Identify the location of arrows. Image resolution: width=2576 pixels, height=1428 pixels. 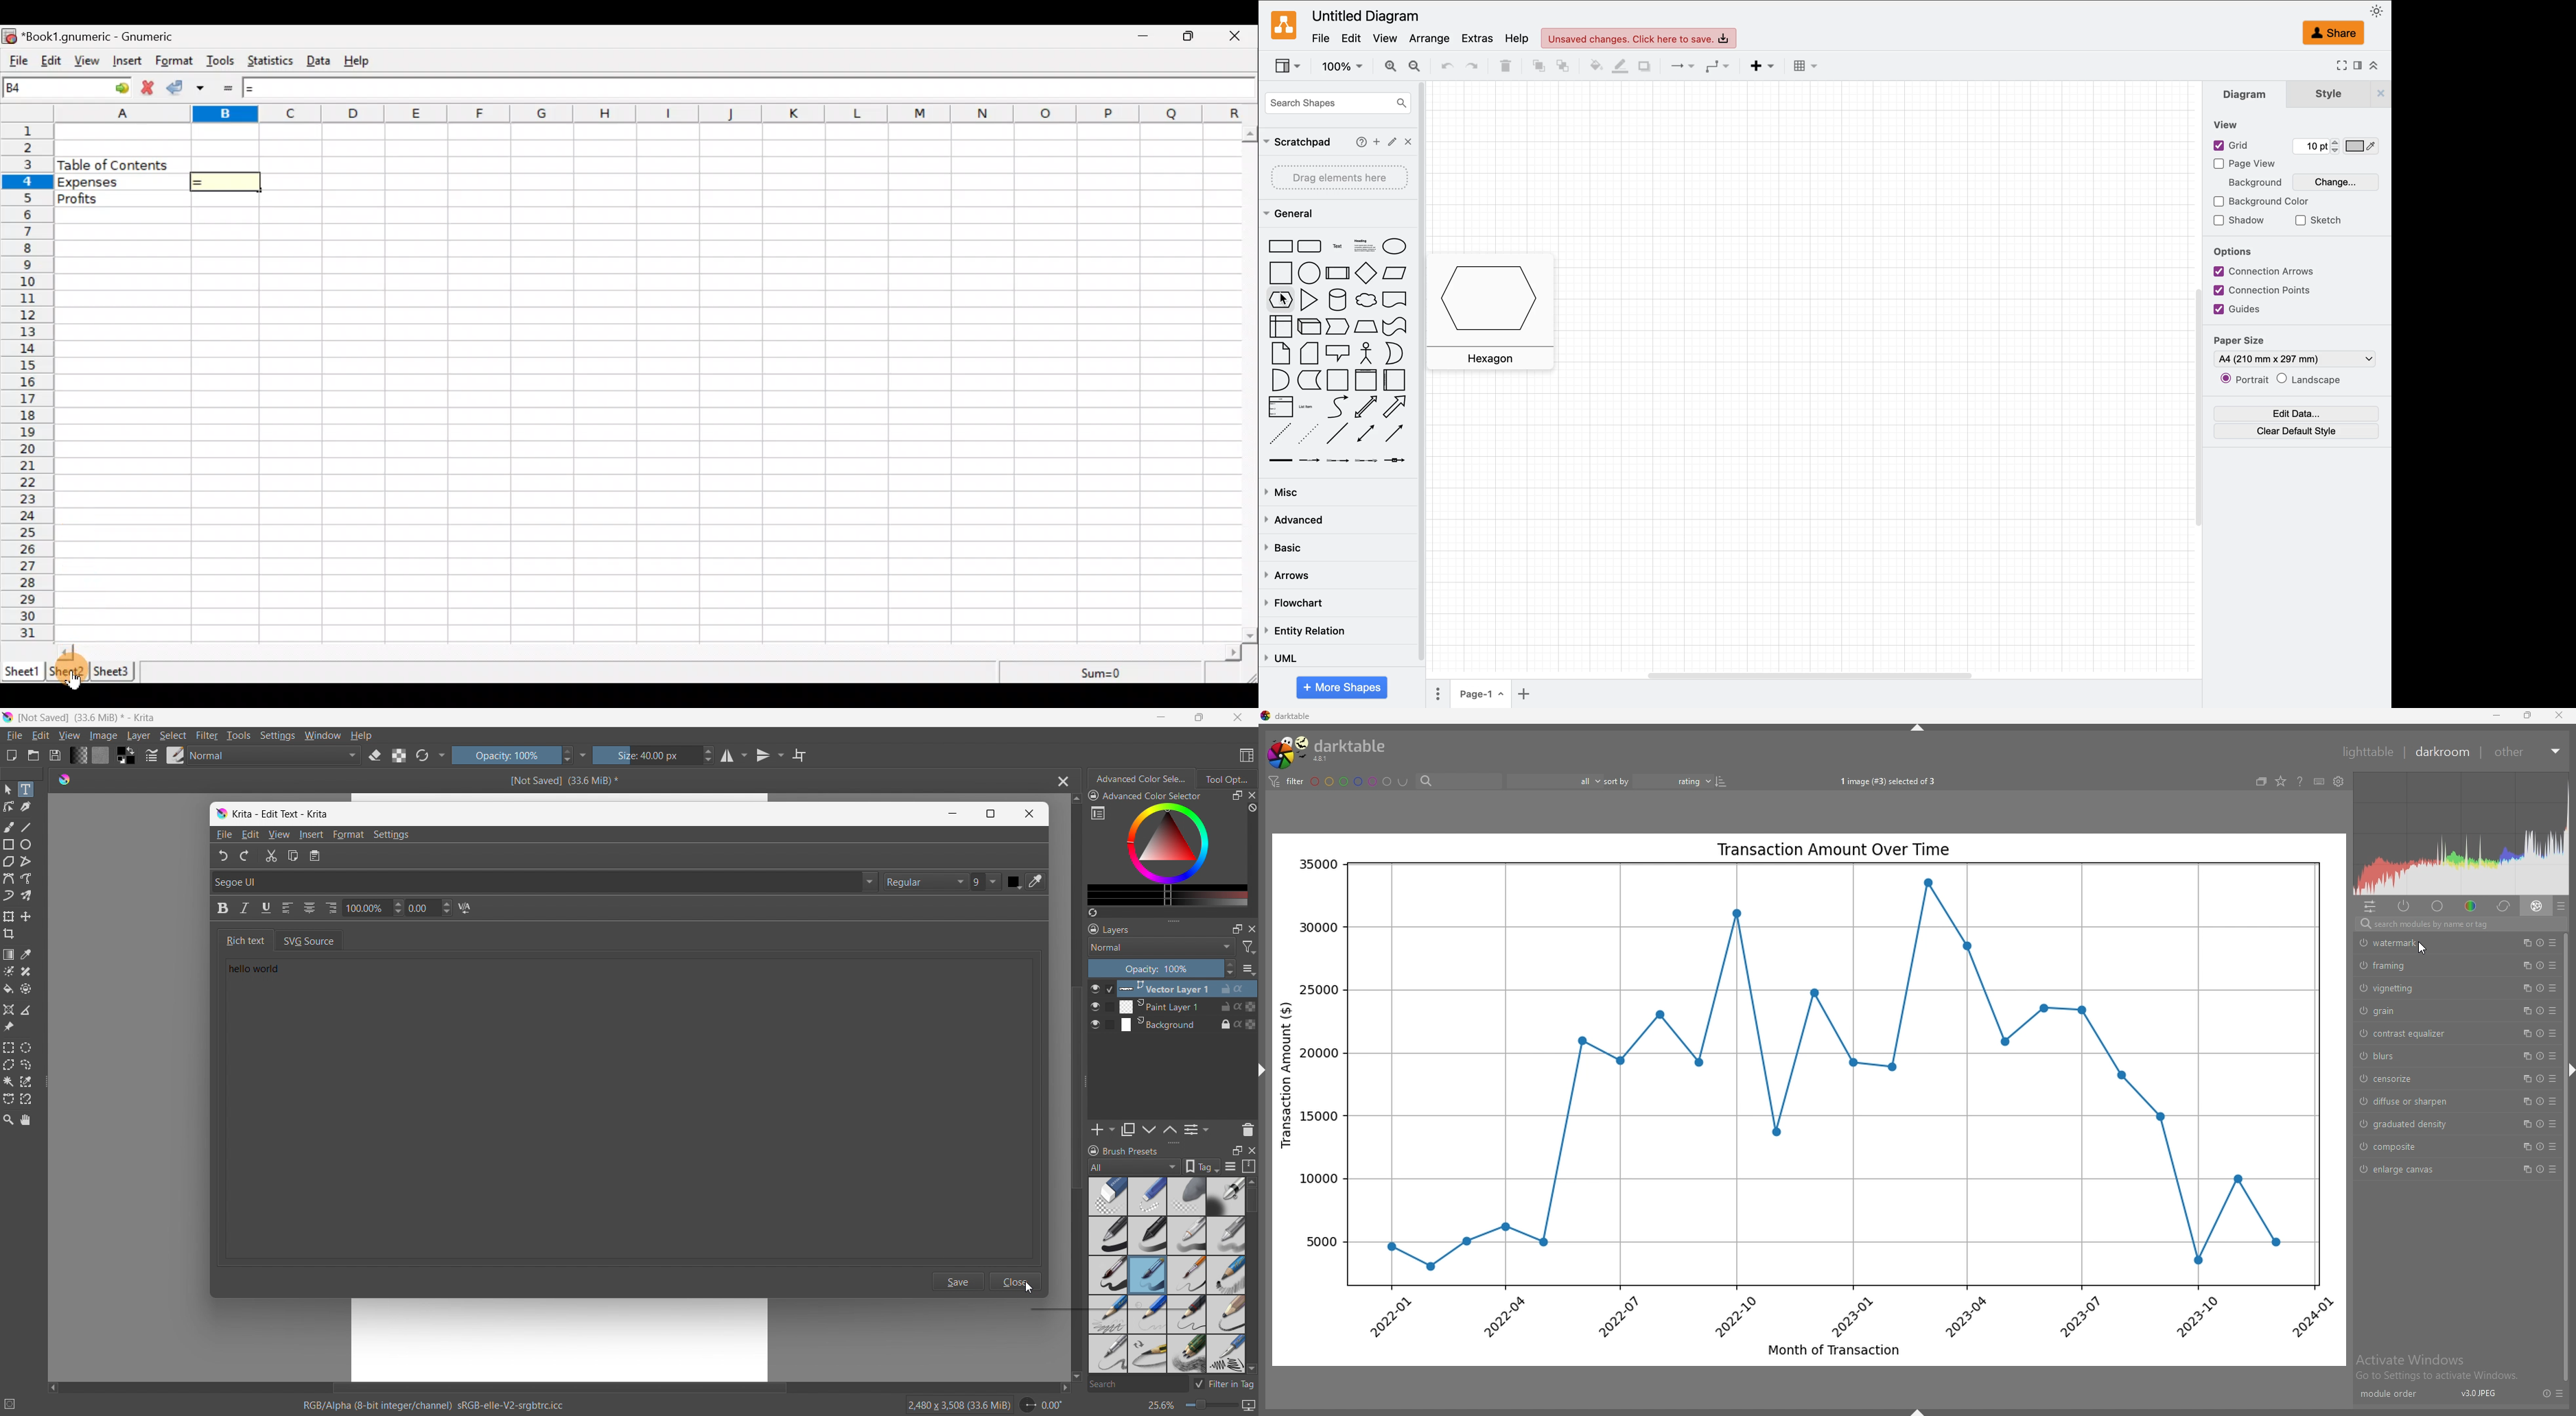
(1286, 574).